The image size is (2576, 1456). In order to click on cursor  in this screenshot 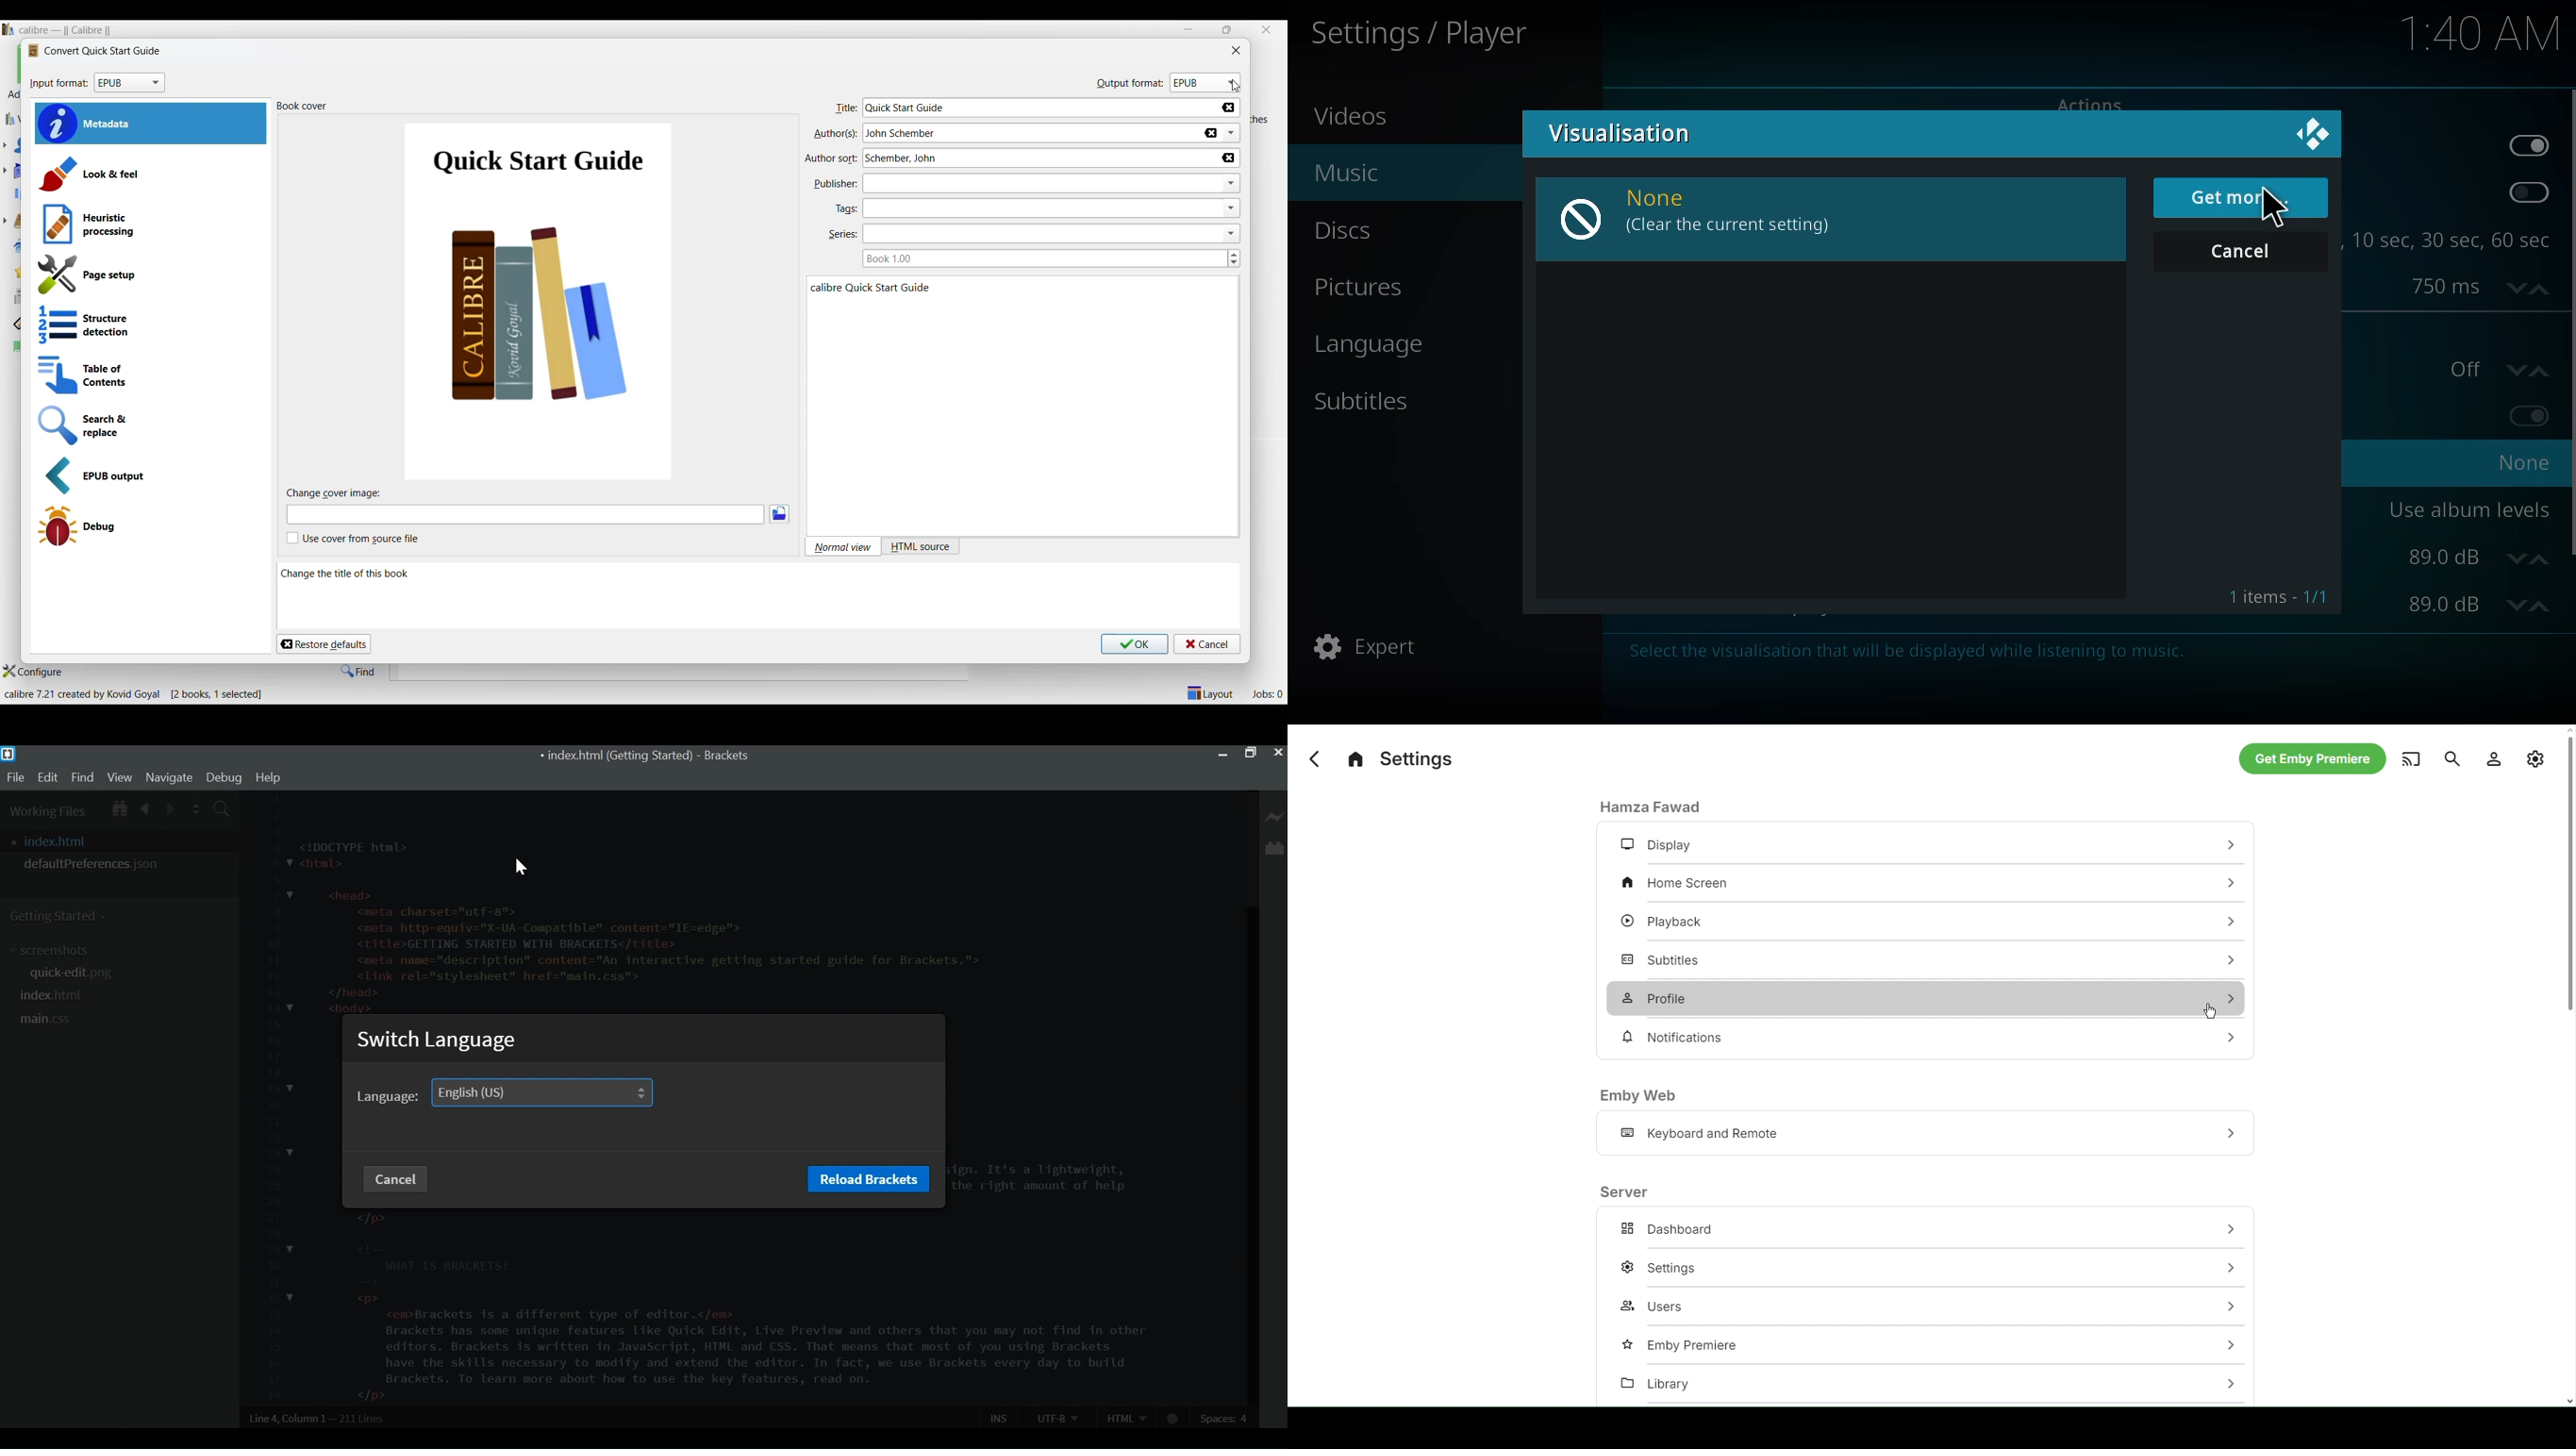, I will do `click(519, 868)`.